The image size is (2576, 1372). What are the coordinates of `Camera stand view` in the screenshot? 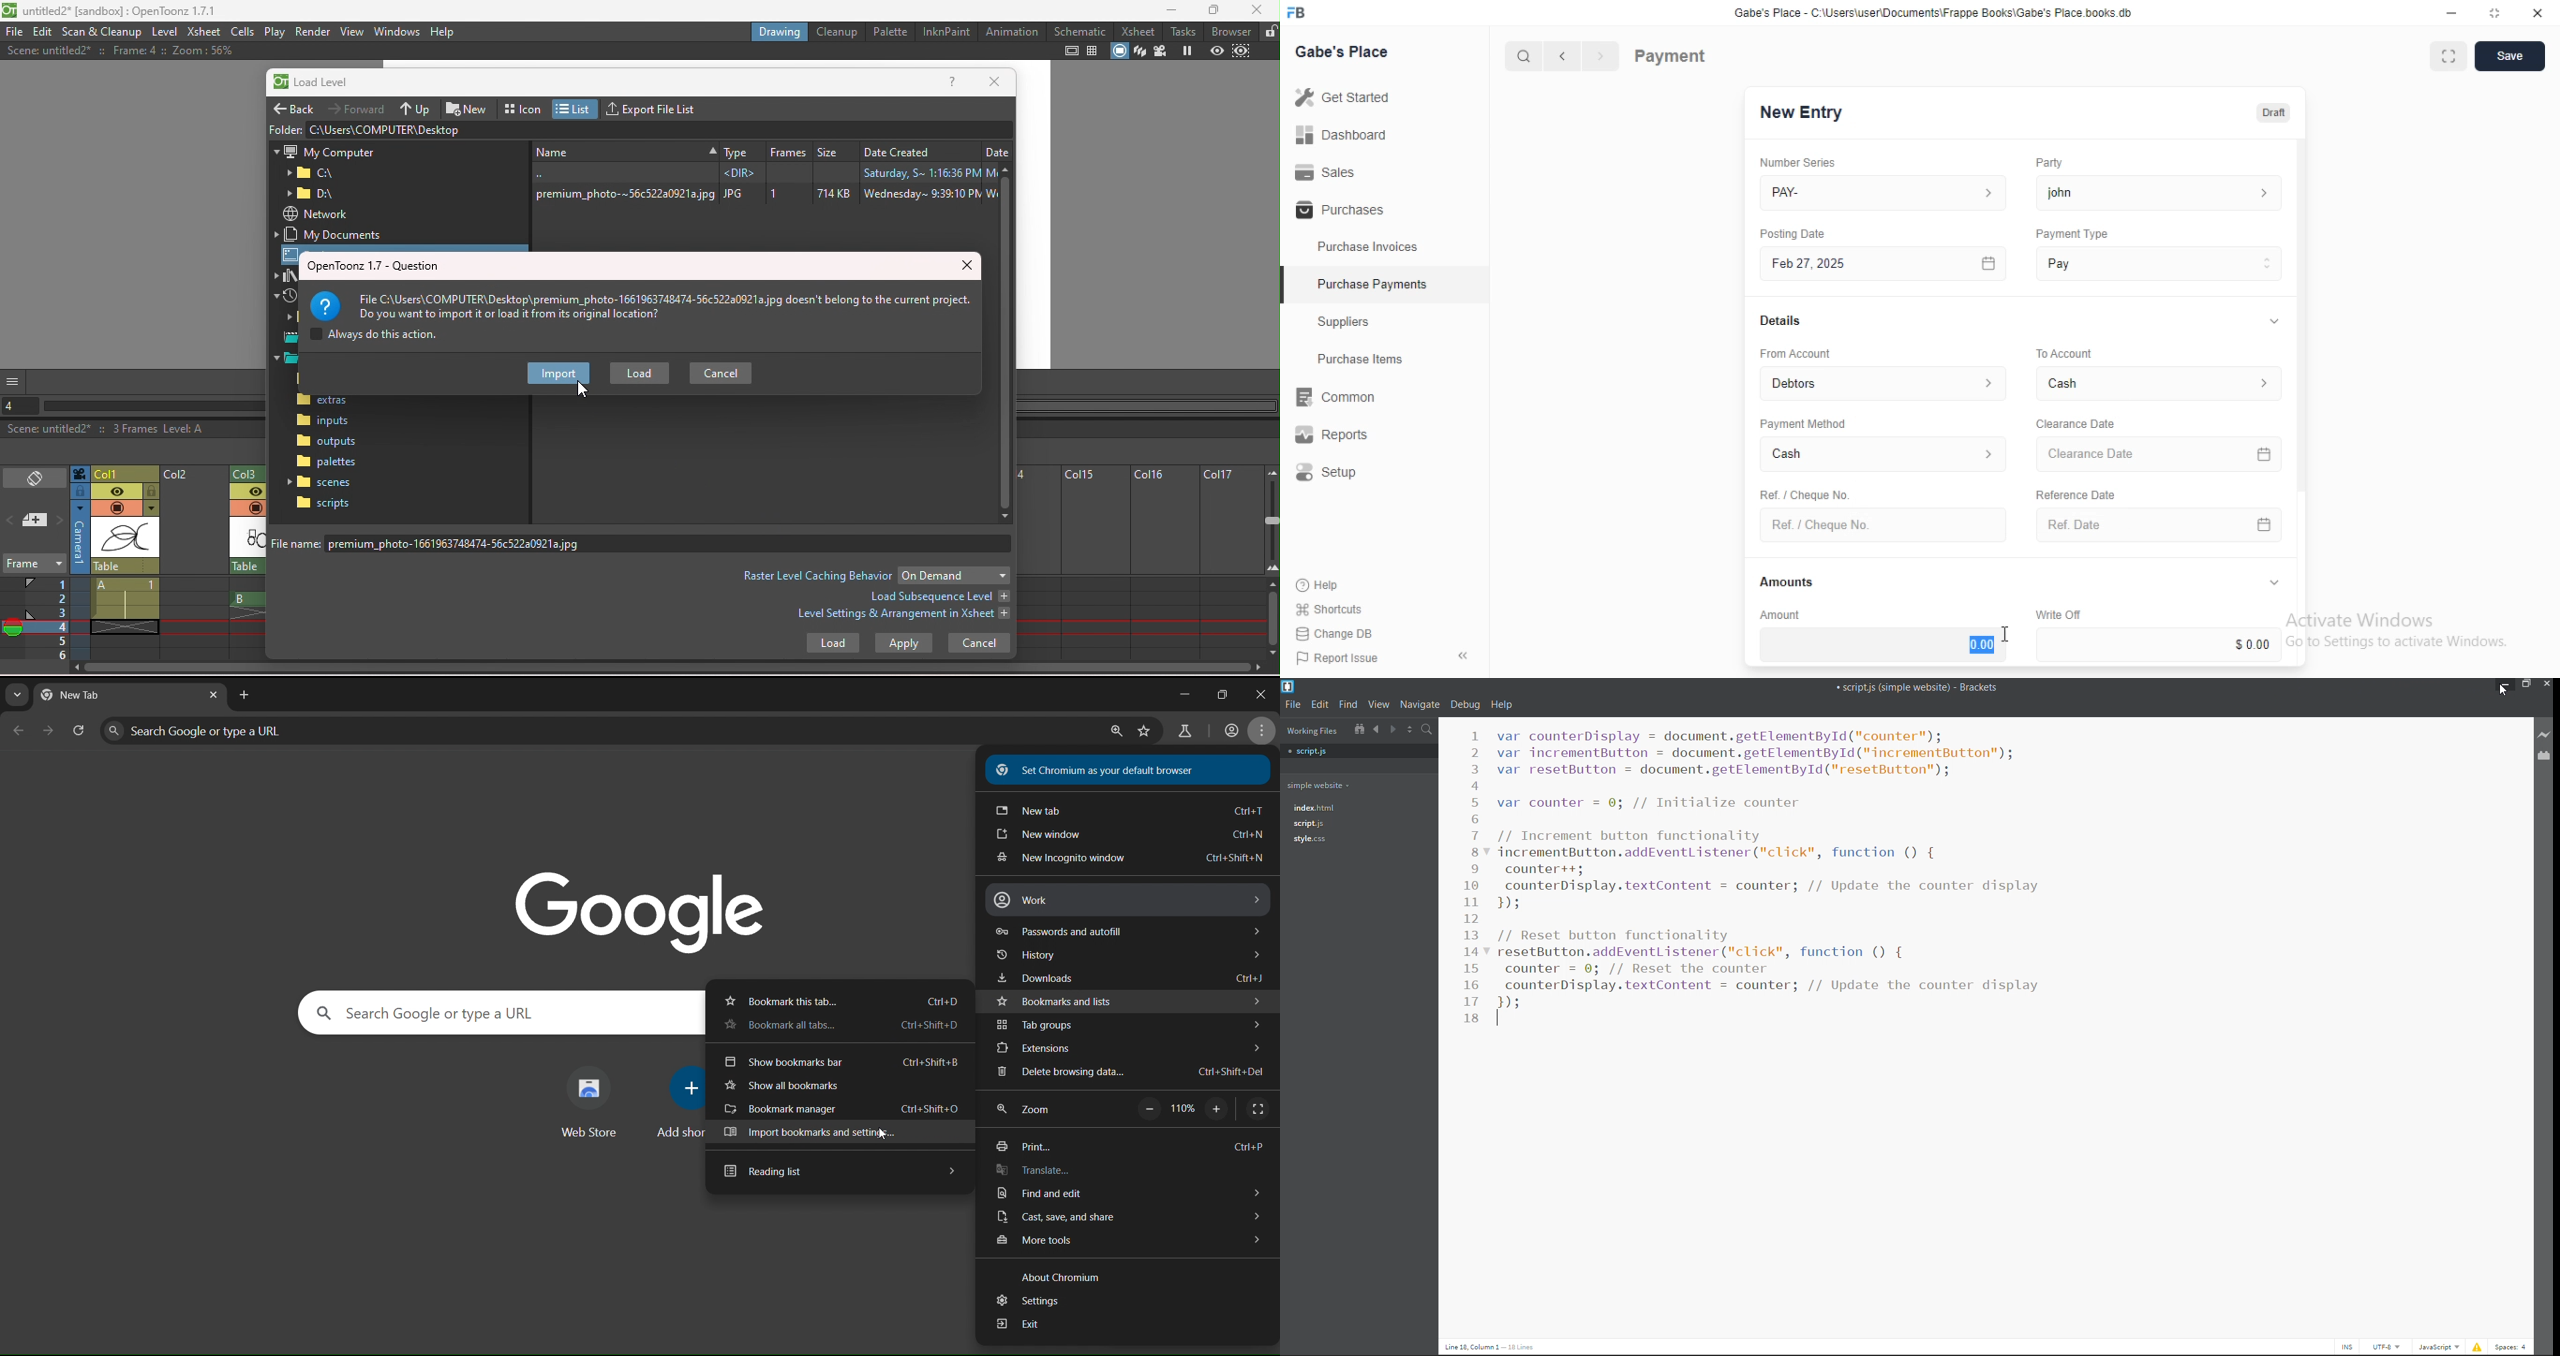 It's located at (1121, 52).